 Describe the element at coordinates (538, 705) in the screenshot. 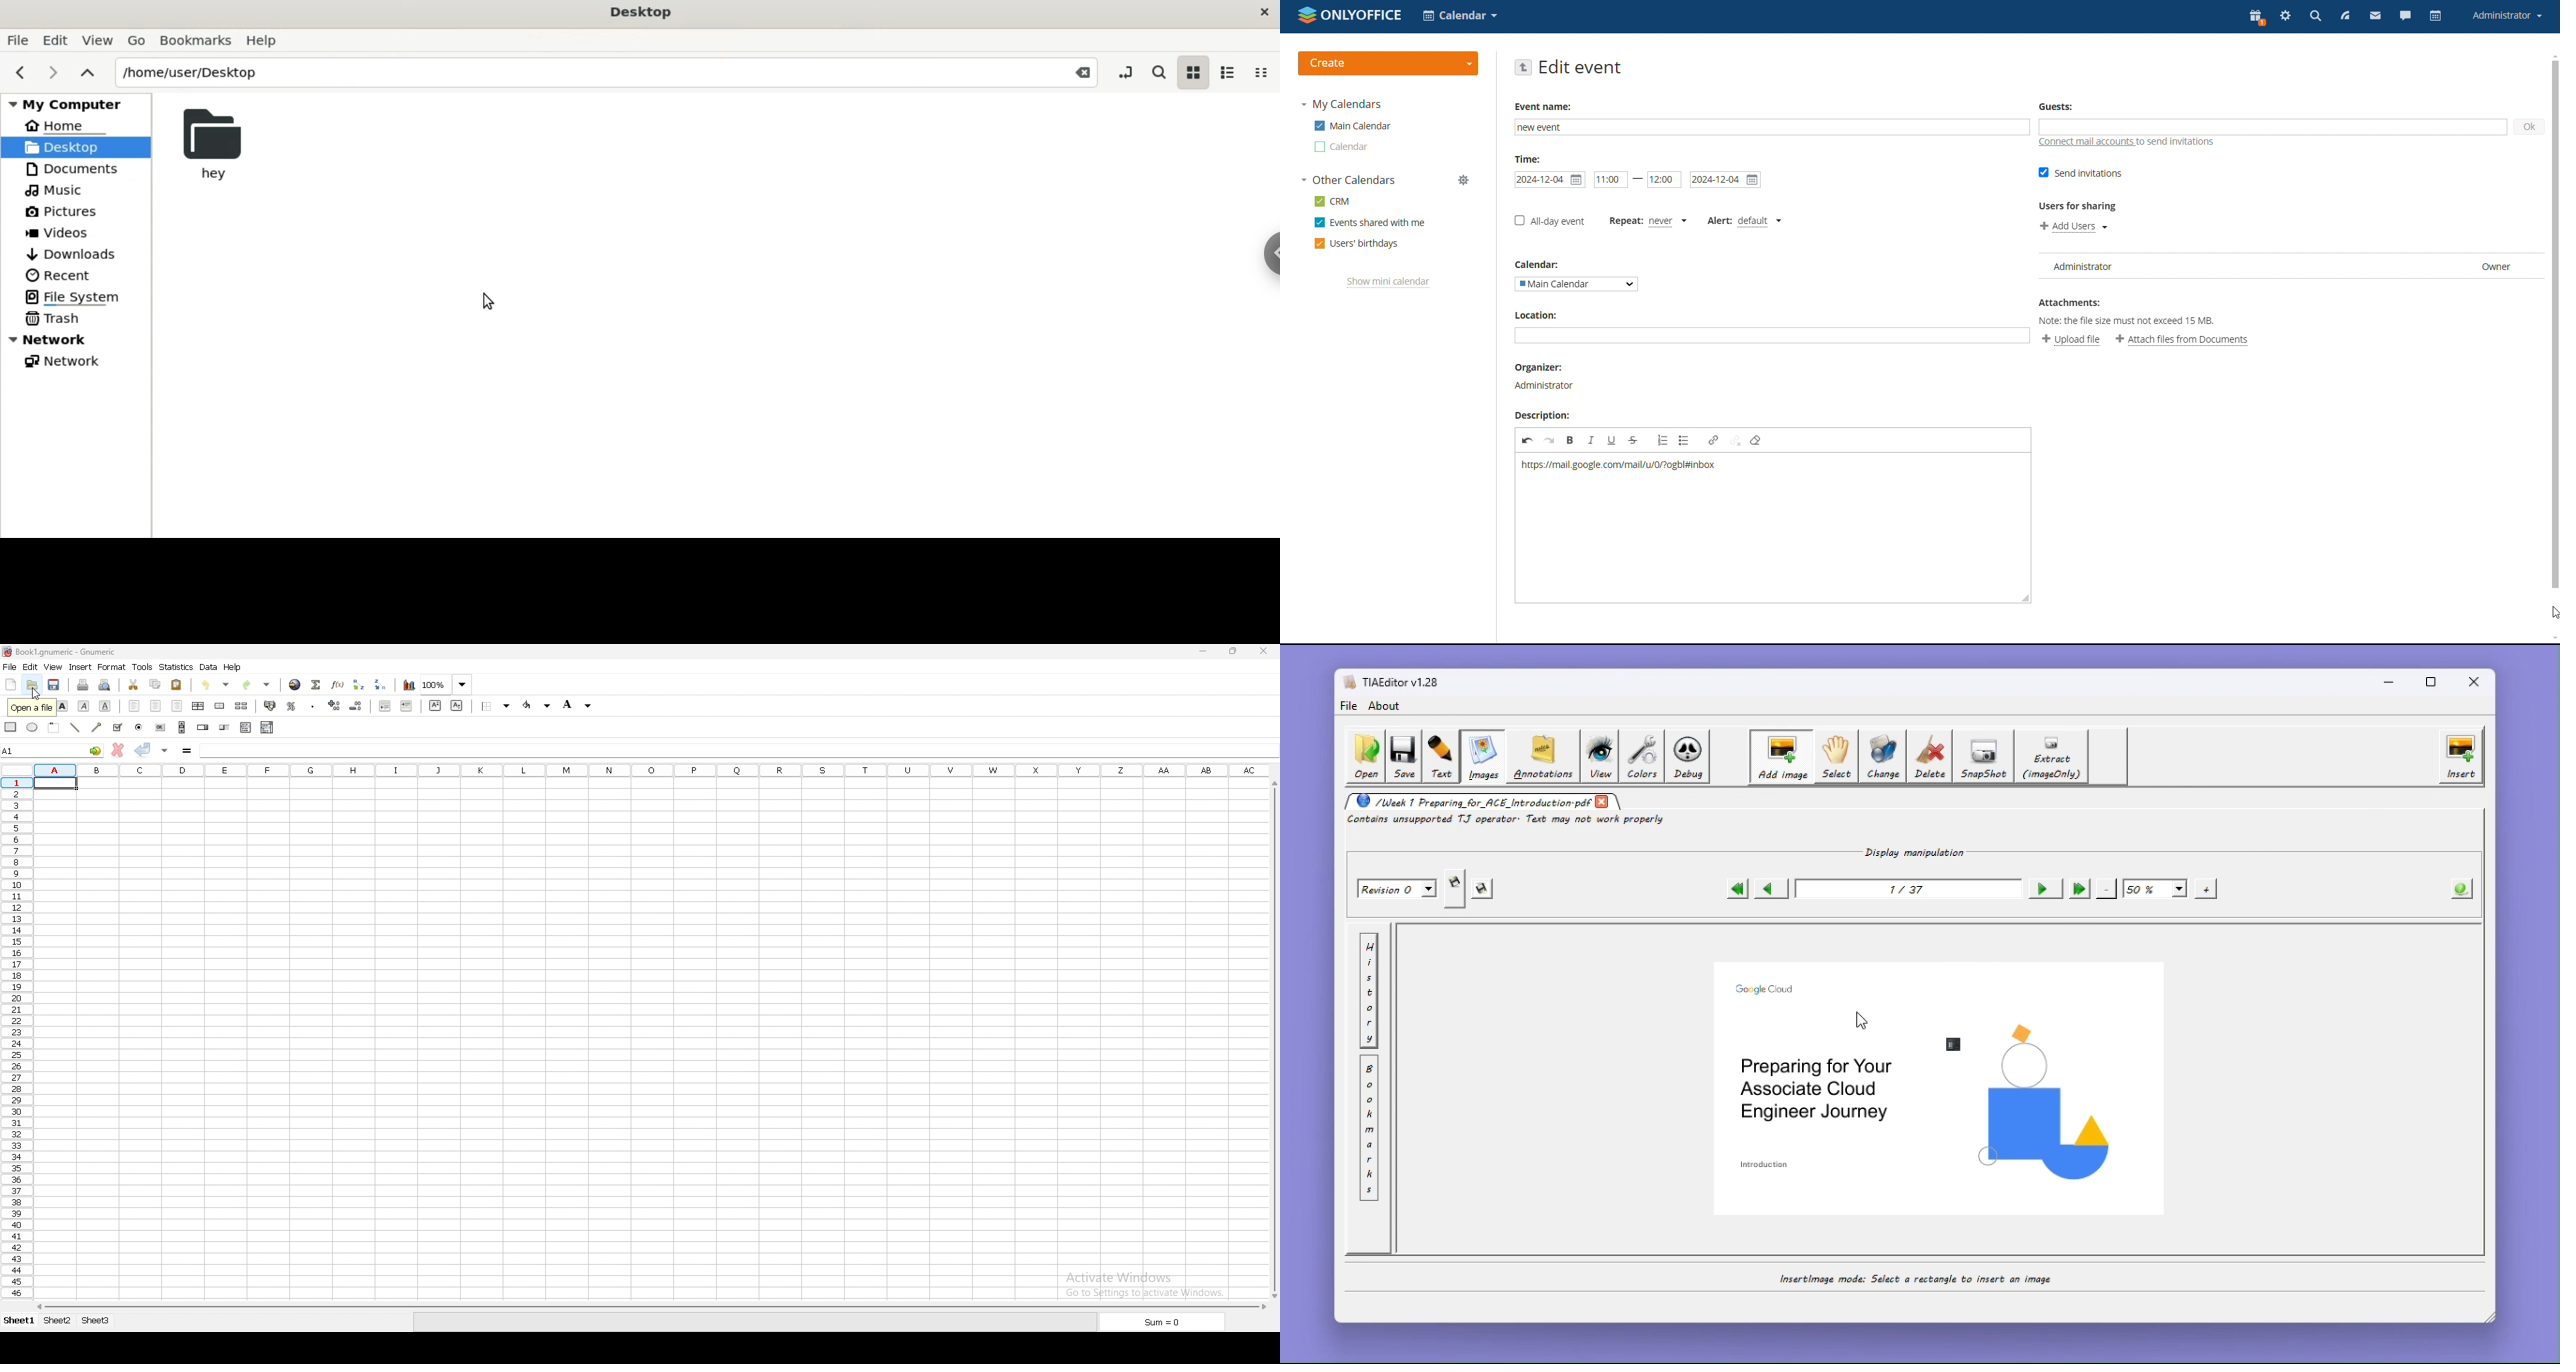

I see `foreground` at that location.